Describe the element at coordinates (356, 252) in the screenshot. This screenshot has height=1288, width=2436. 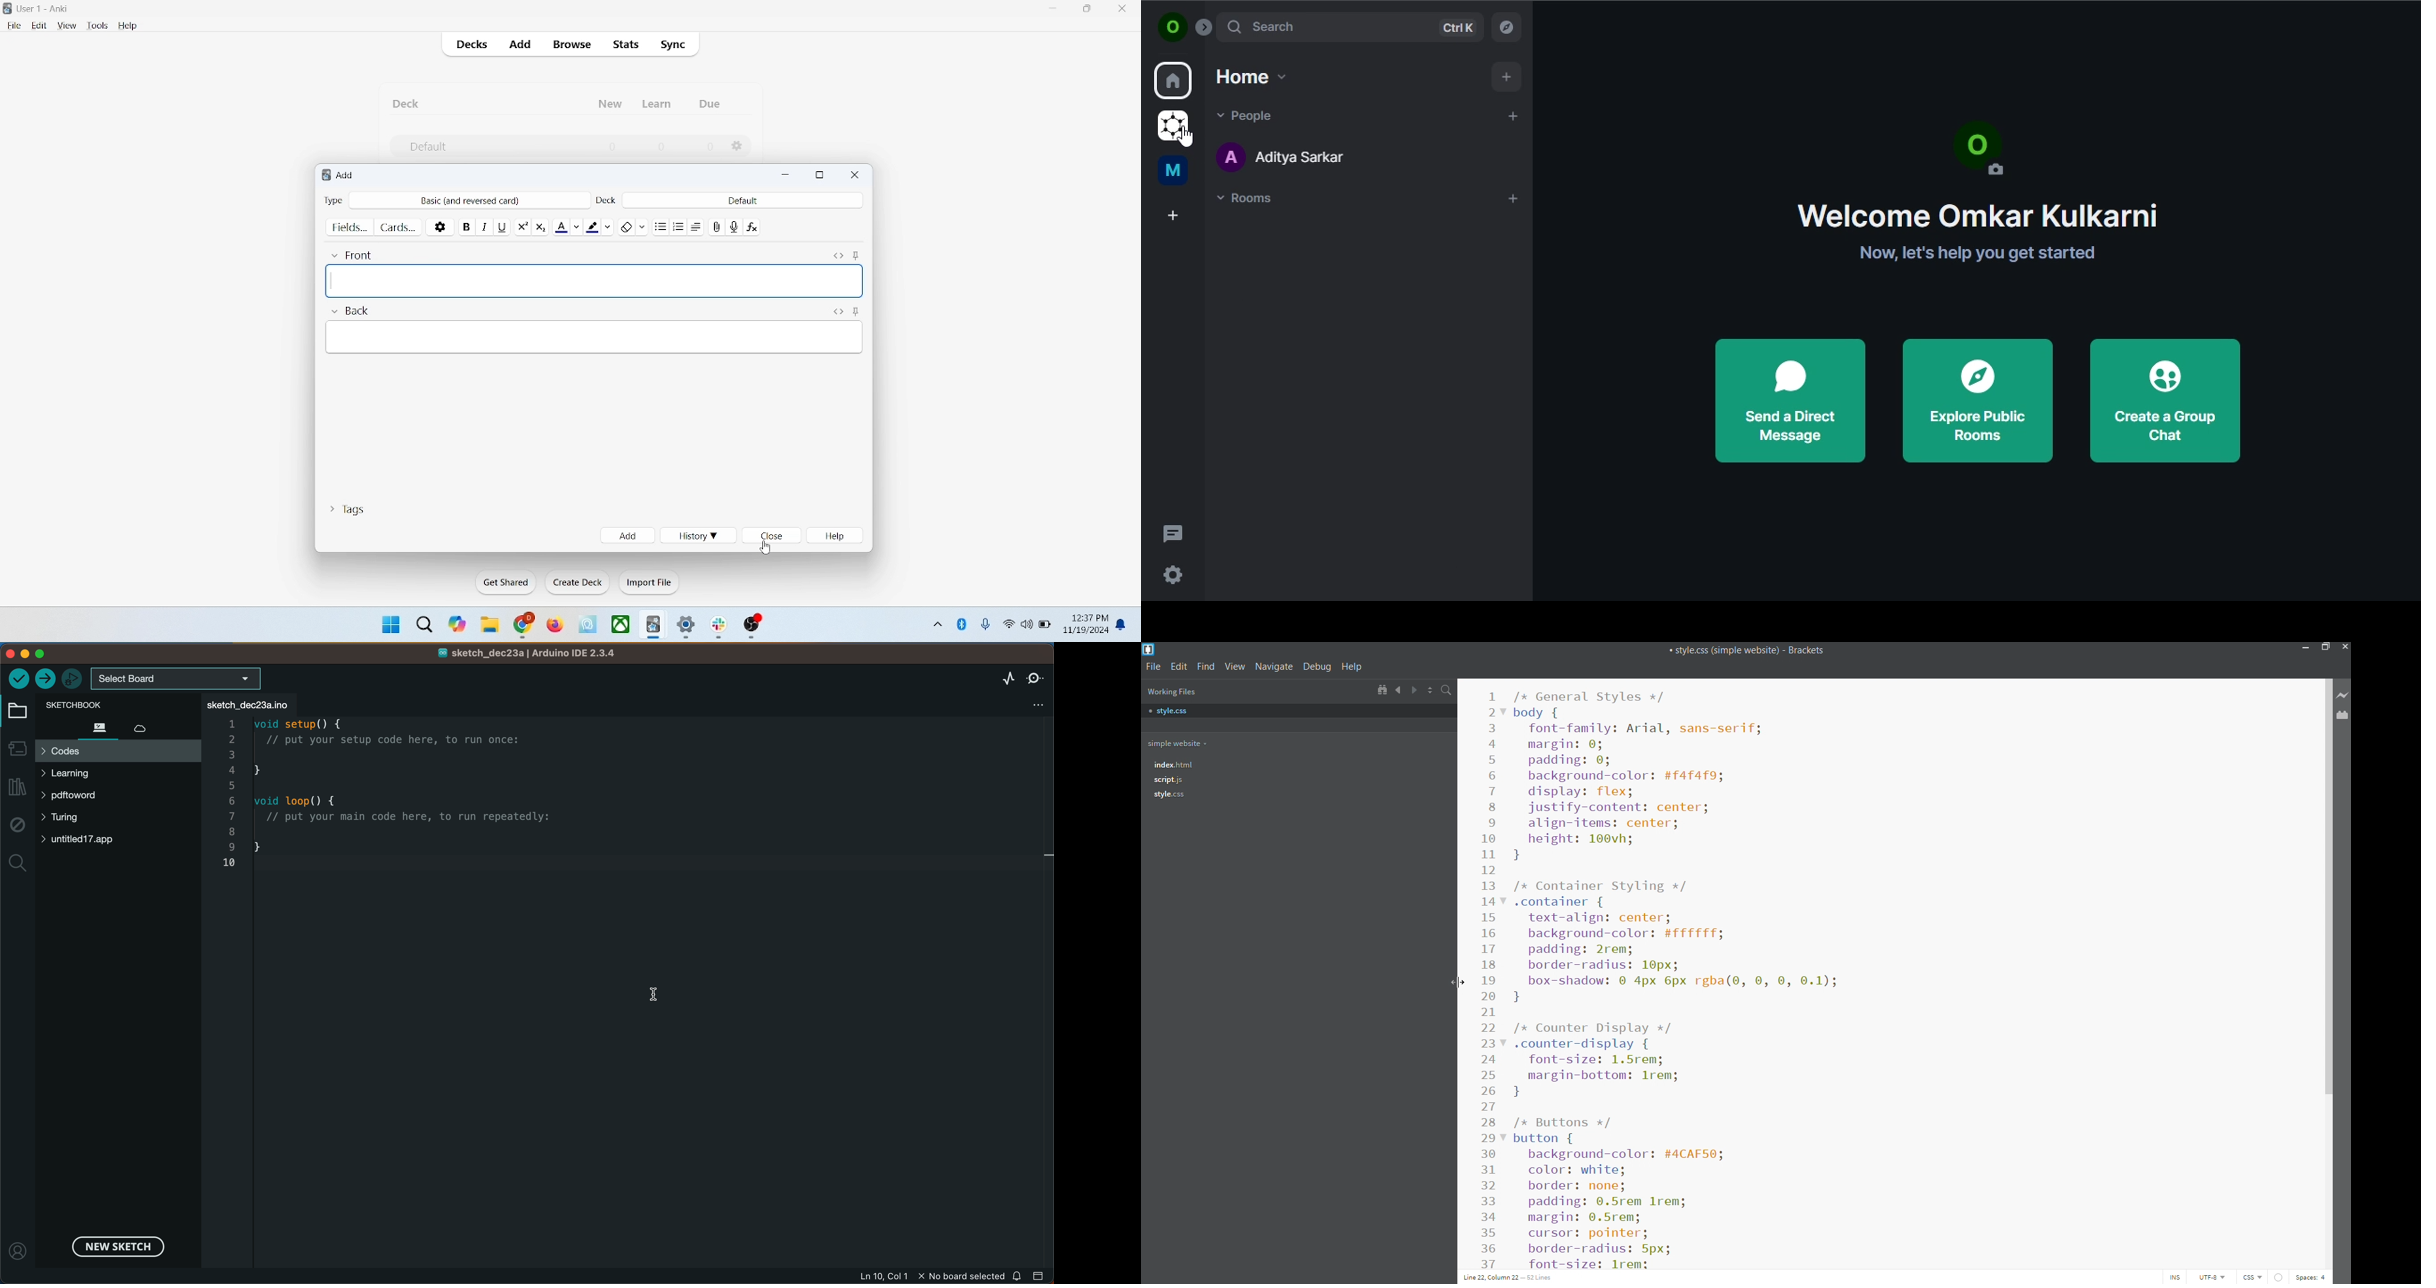
I see `front` at that location.